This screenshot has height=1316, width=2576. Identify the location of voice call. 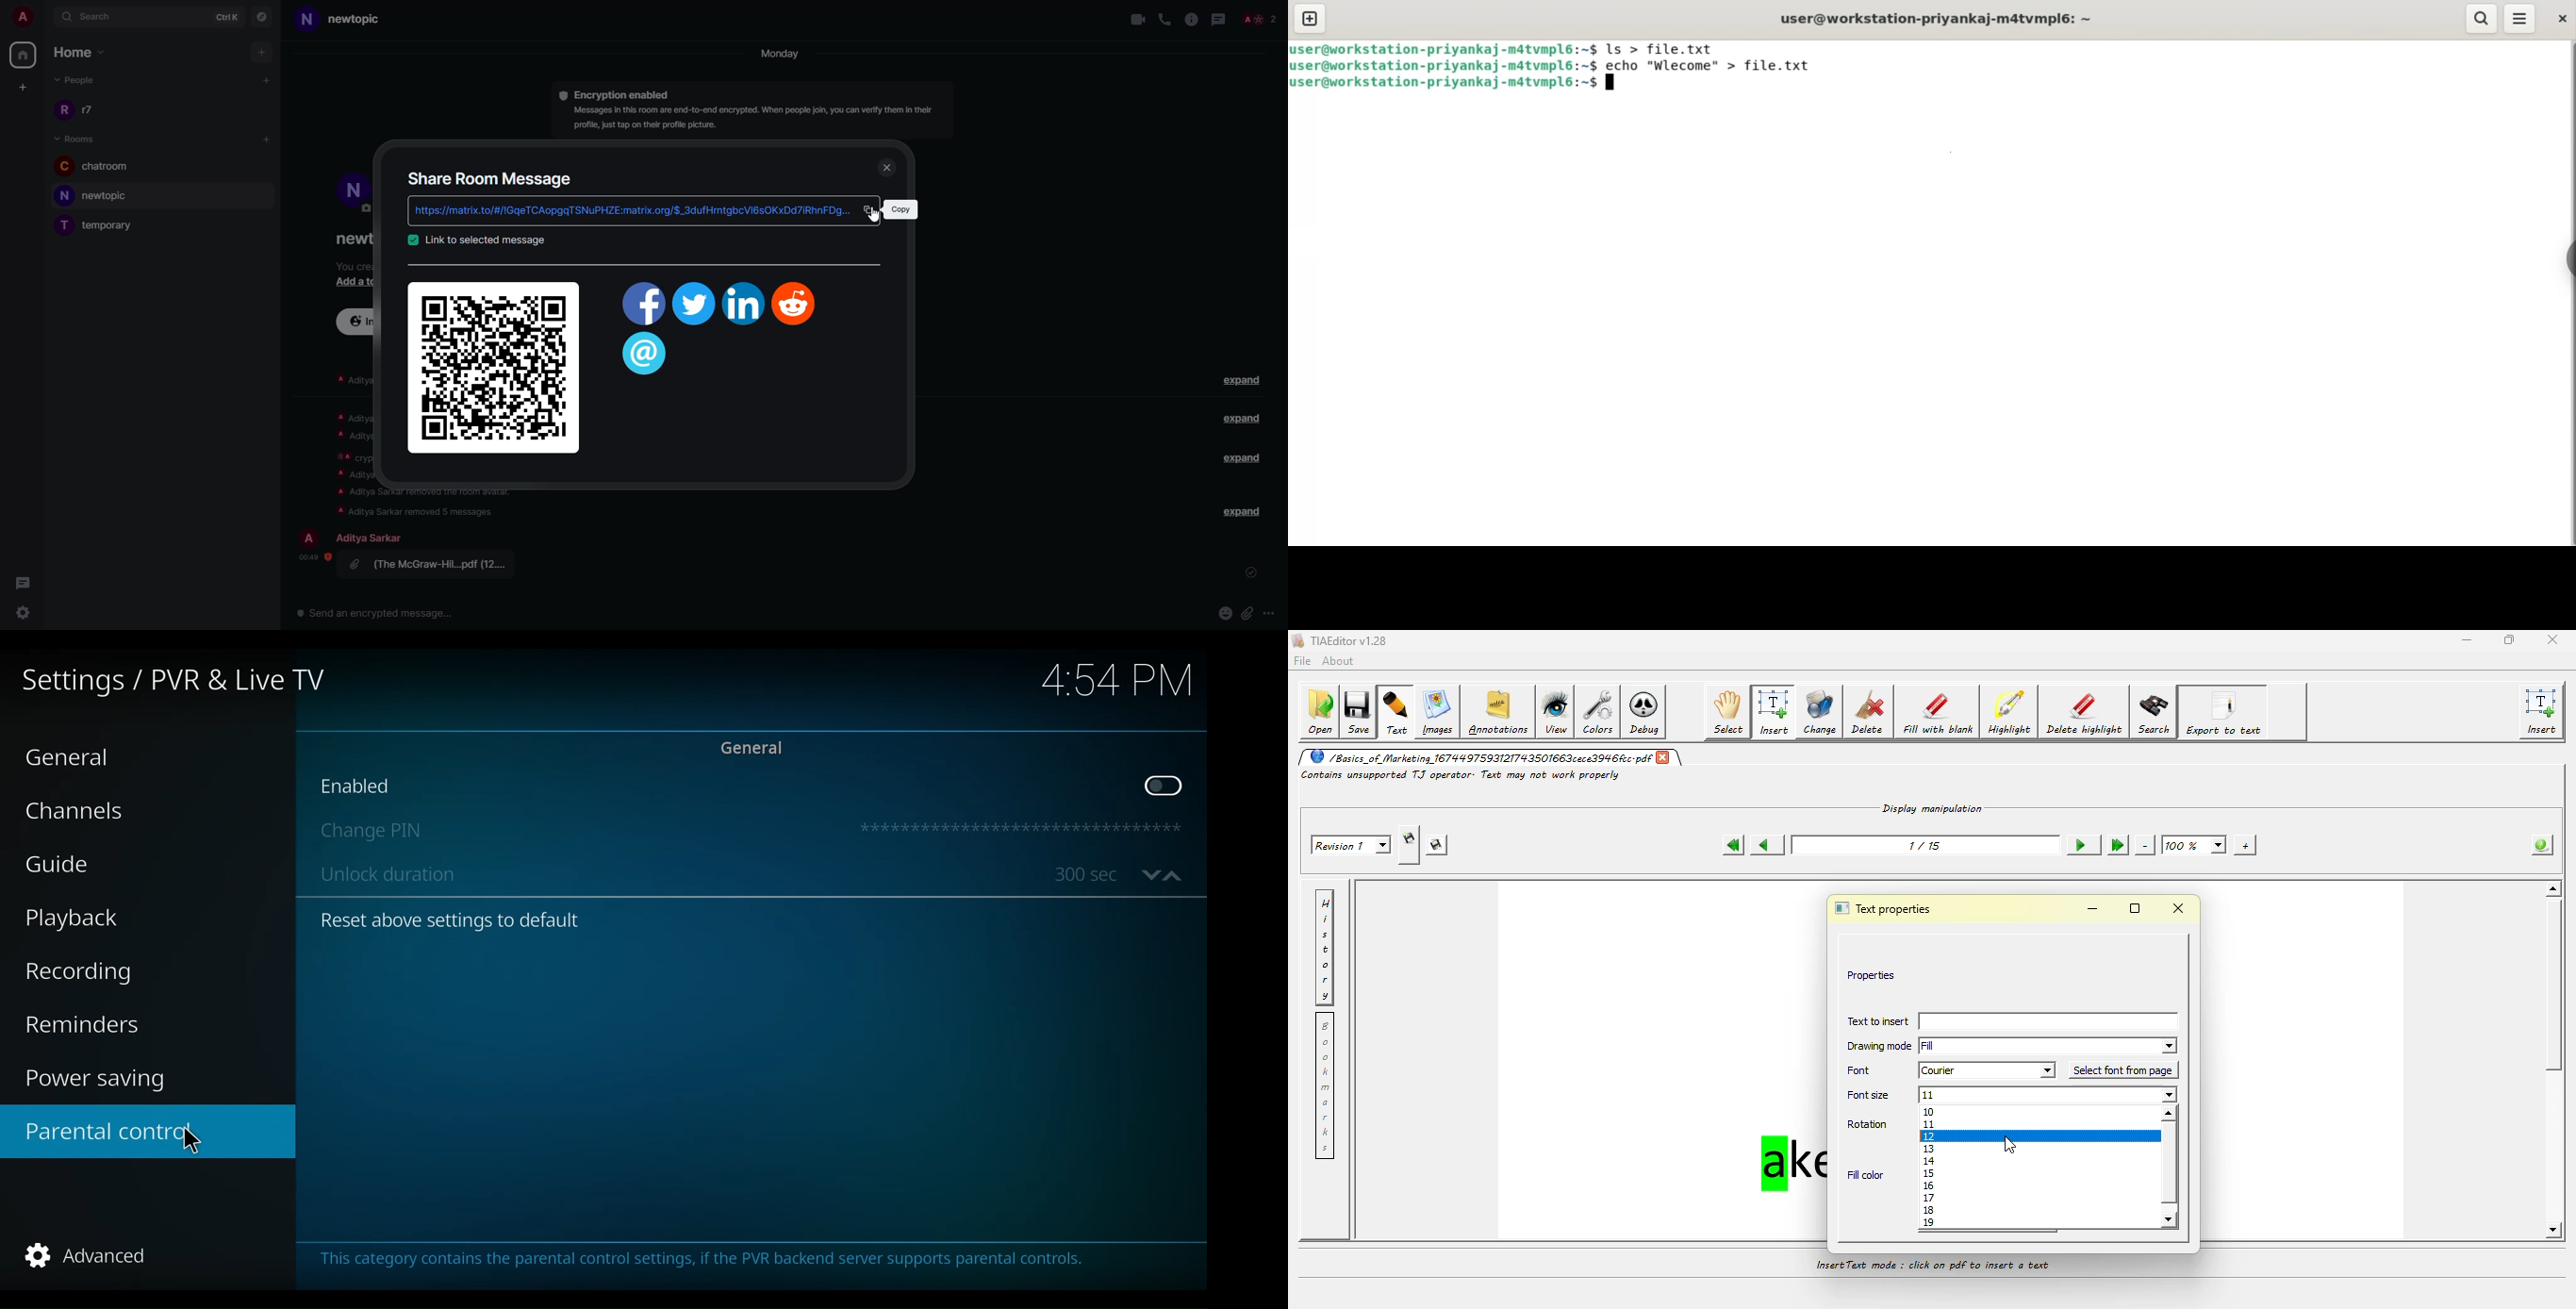
(1165, 19).